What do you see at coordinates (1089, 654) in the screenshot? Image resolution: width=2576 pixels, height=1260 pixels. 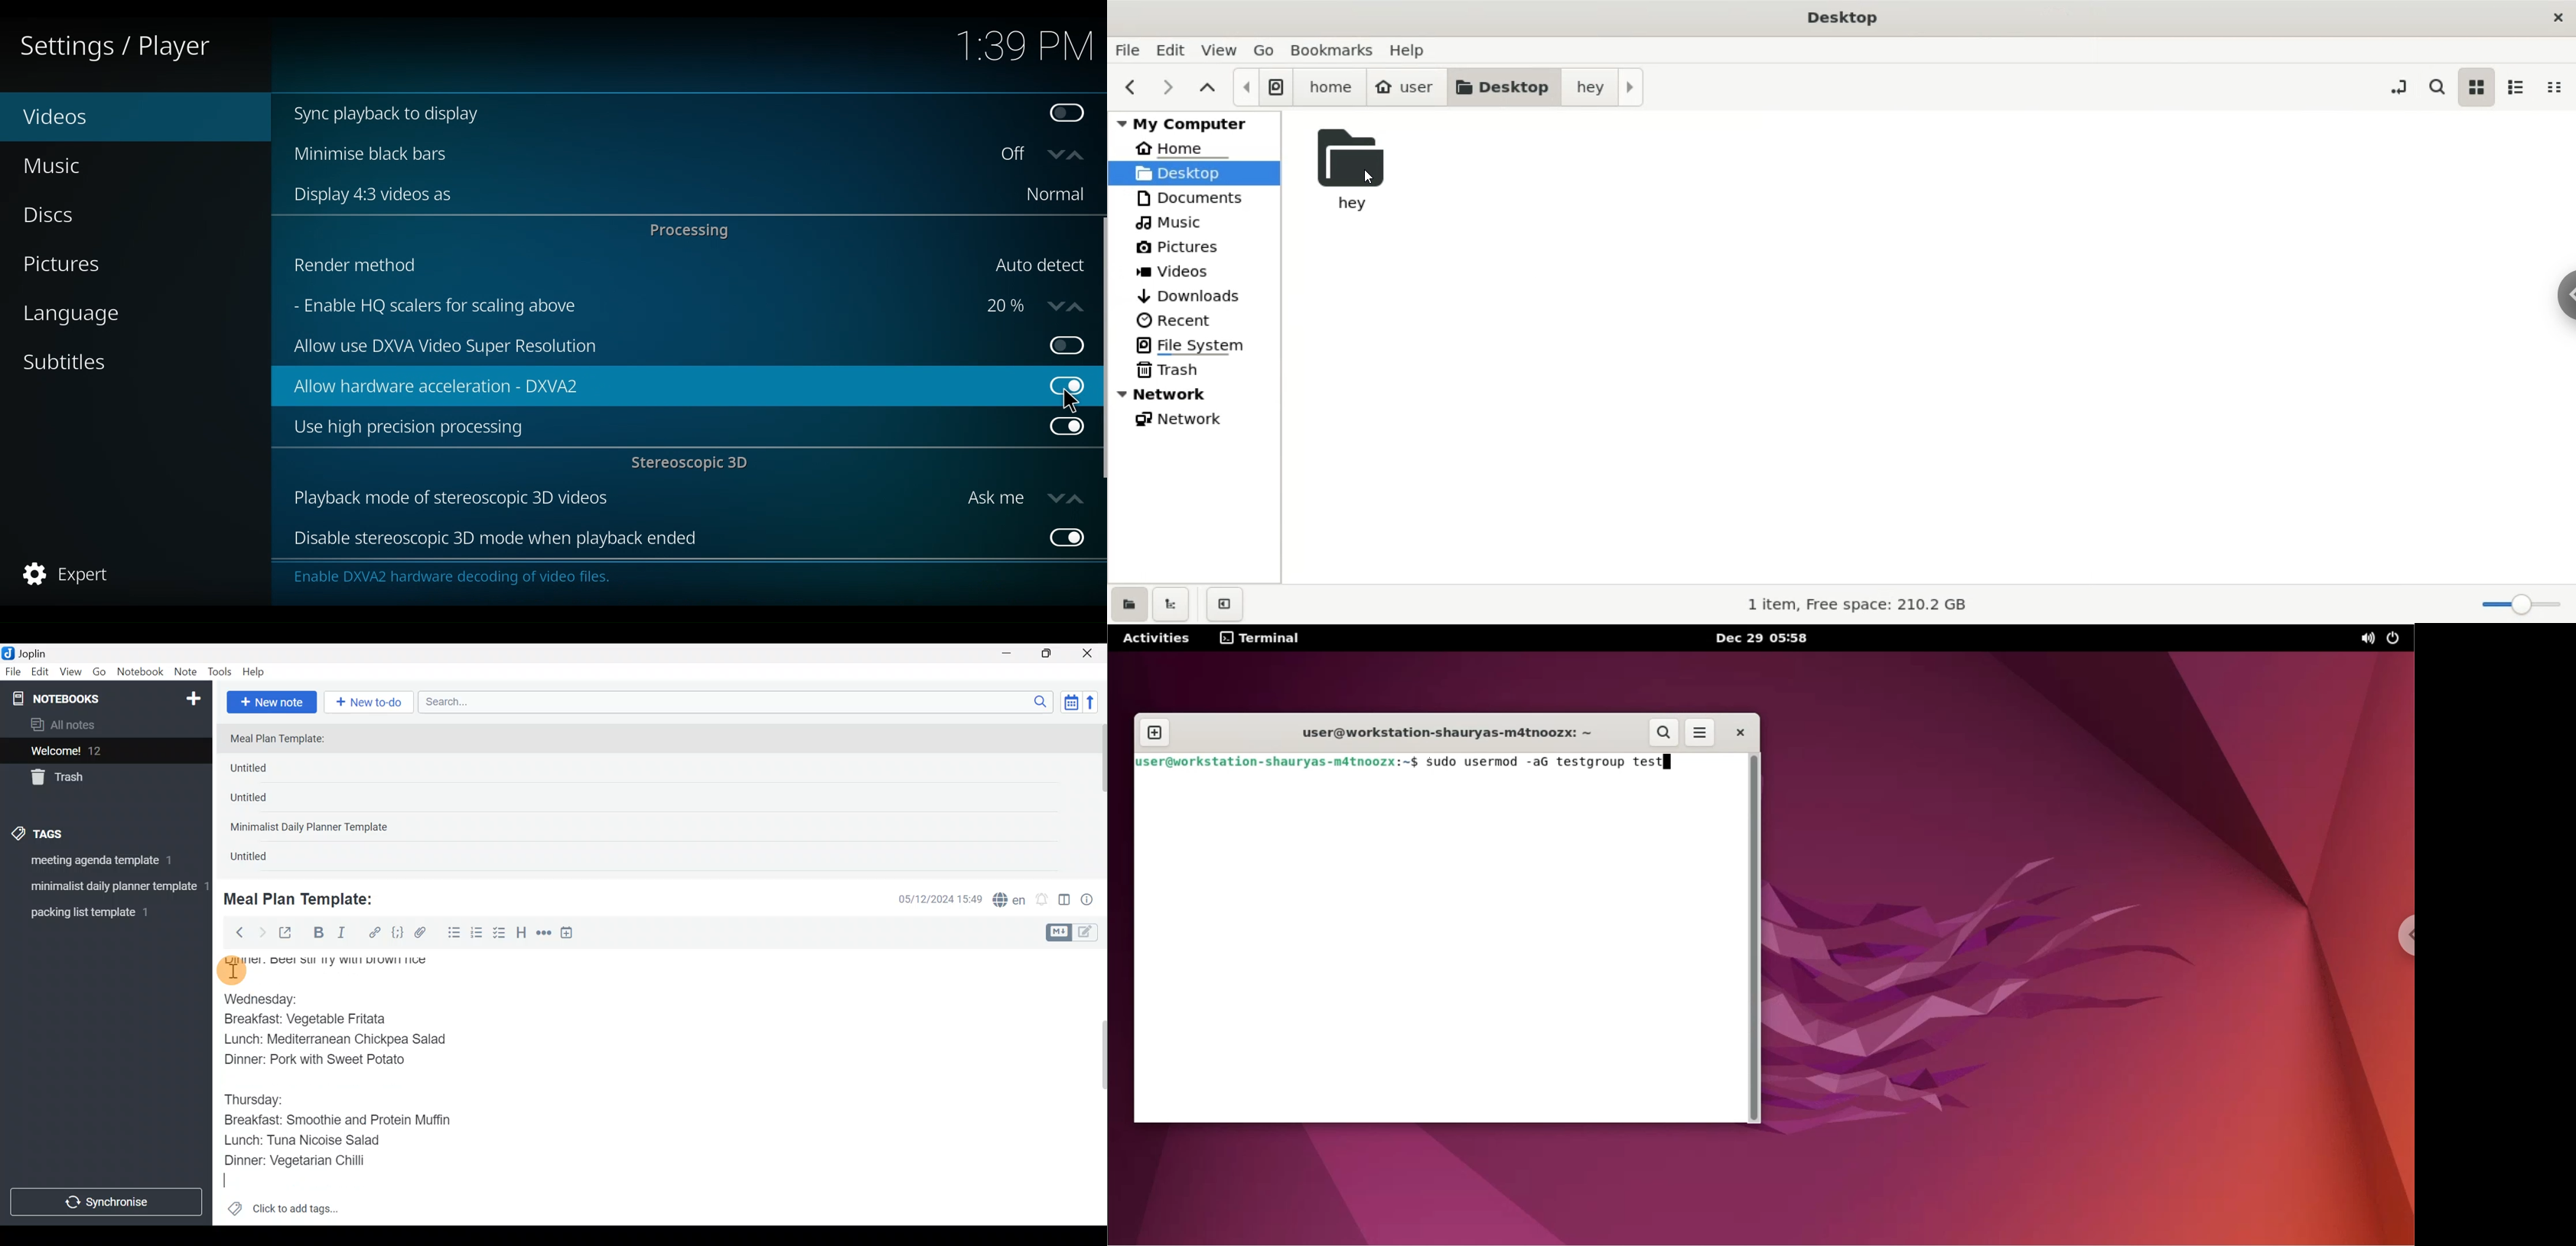 I see `Close` at bounding box center [1089, 654].